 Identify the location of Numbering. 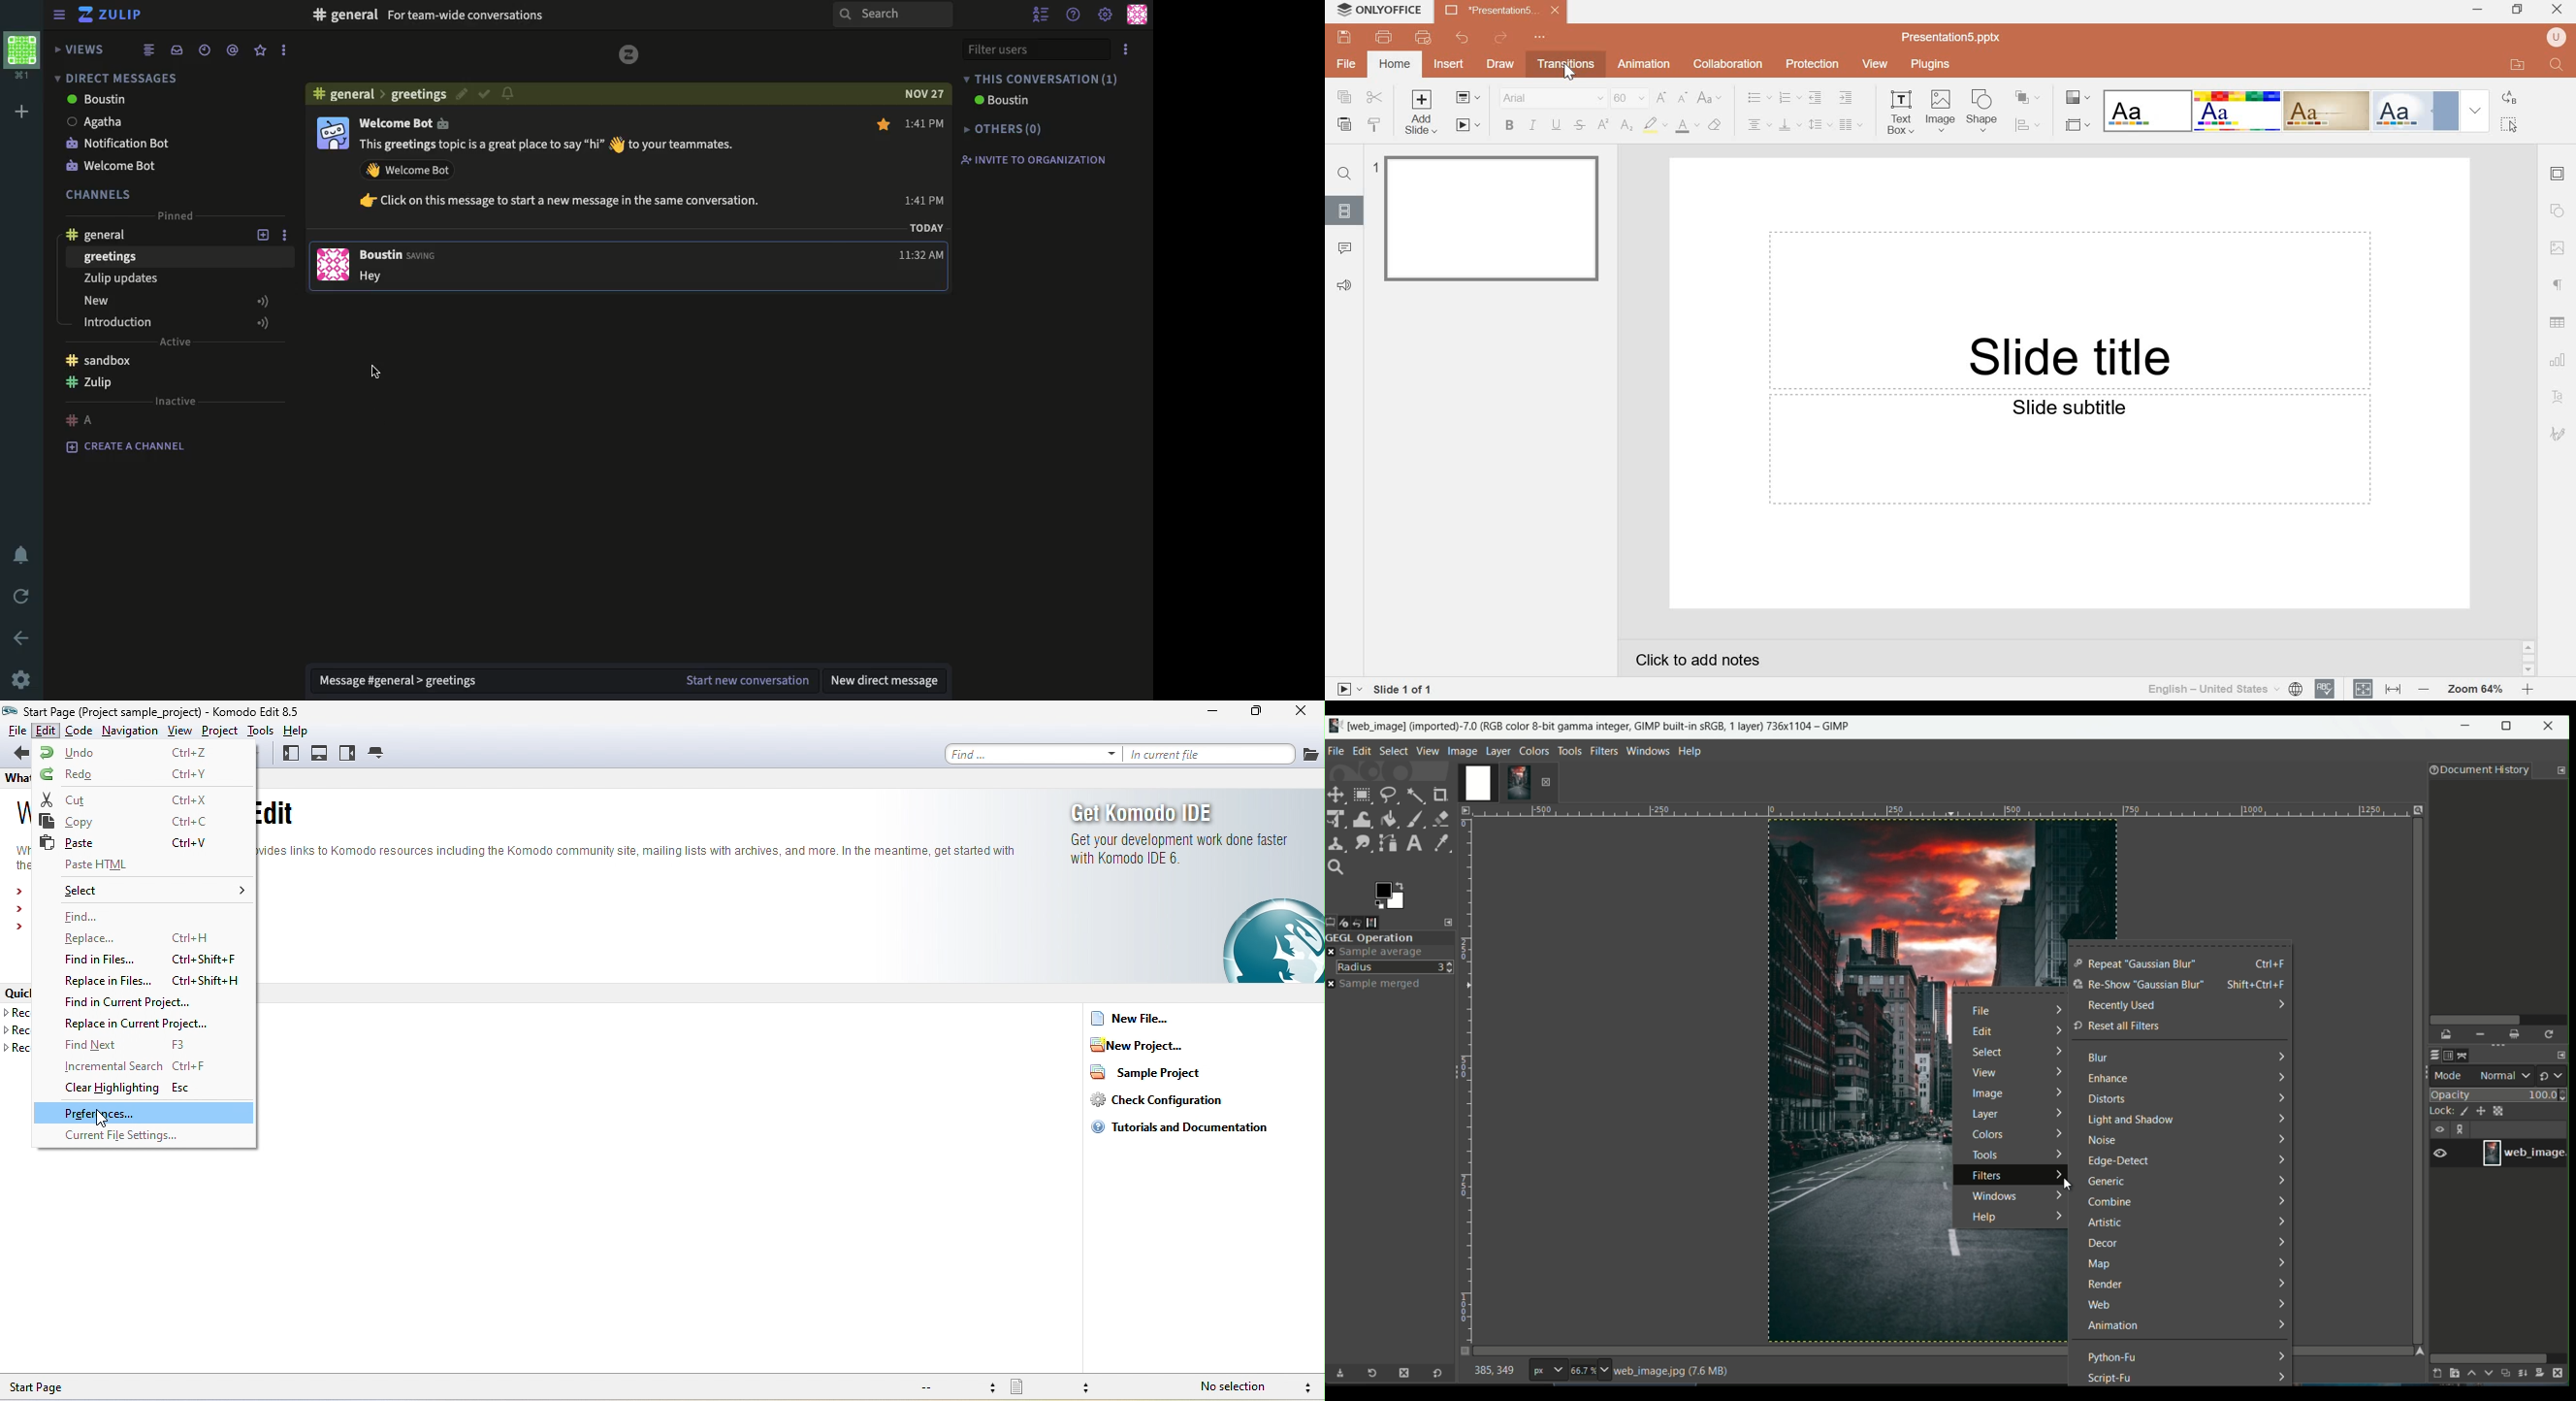
(1790, 98).